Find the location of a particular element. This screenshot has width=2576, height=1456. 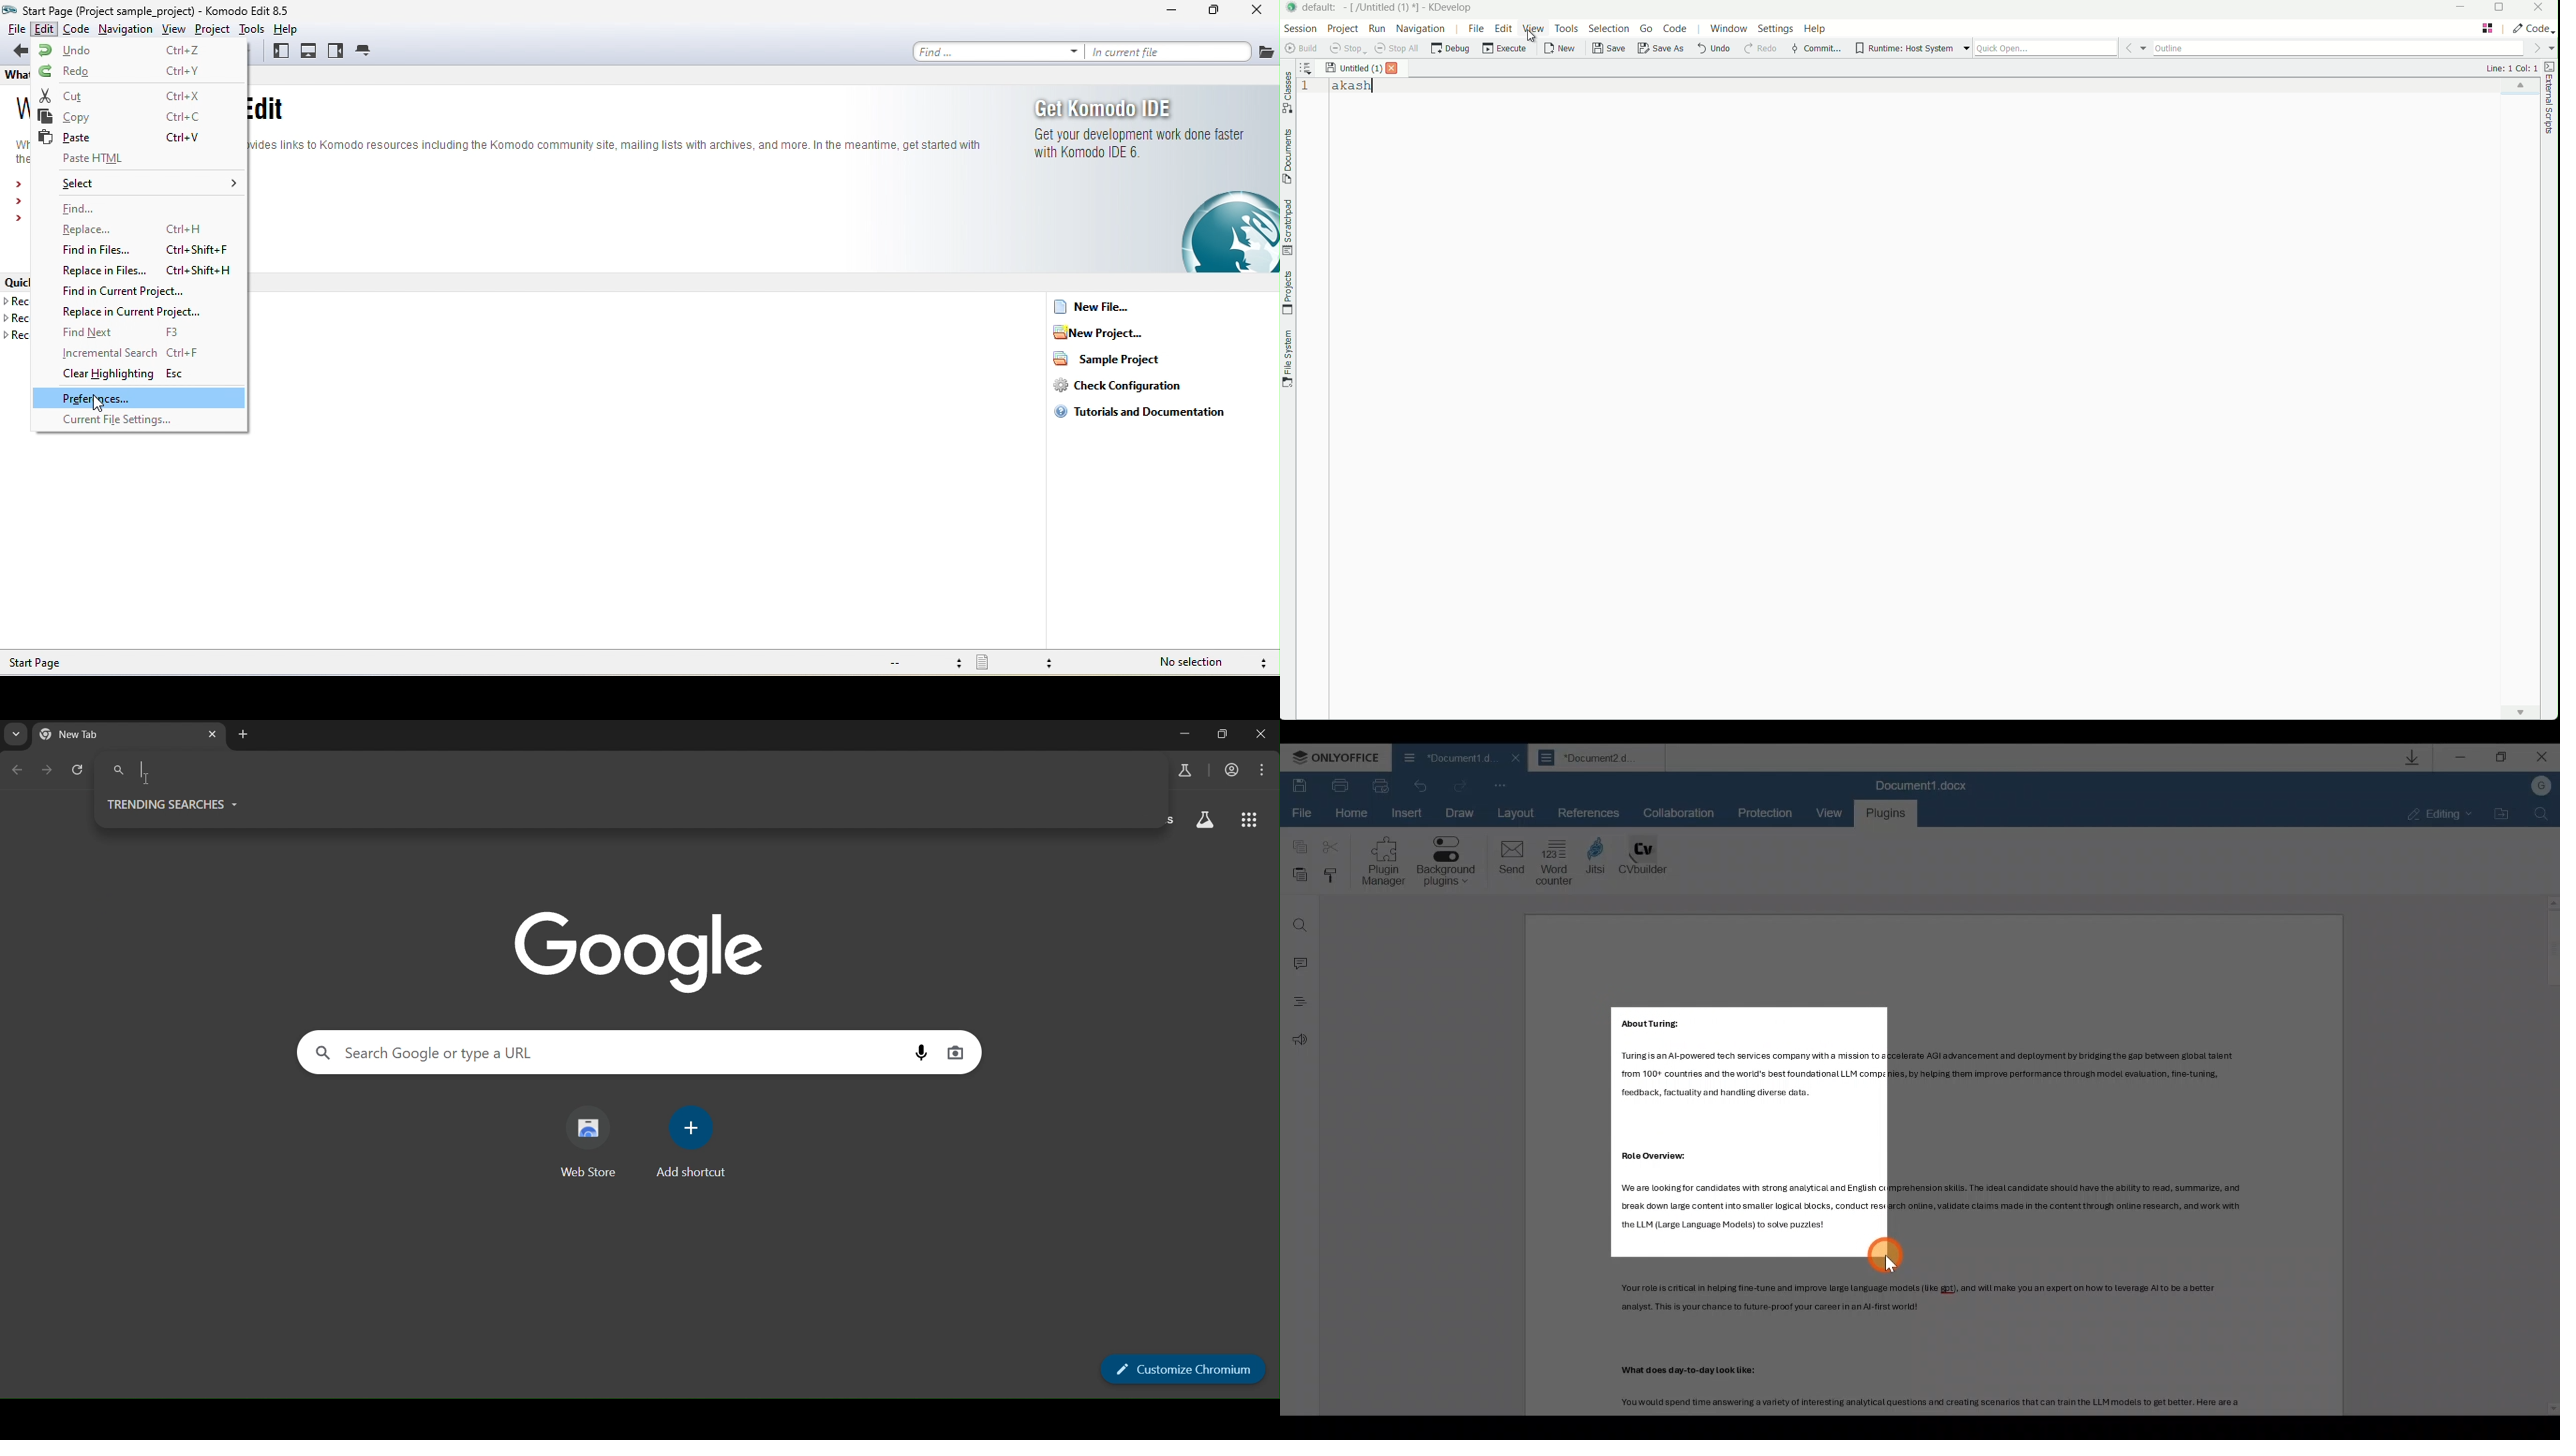

Layout is located at coordinates (1521, 813).